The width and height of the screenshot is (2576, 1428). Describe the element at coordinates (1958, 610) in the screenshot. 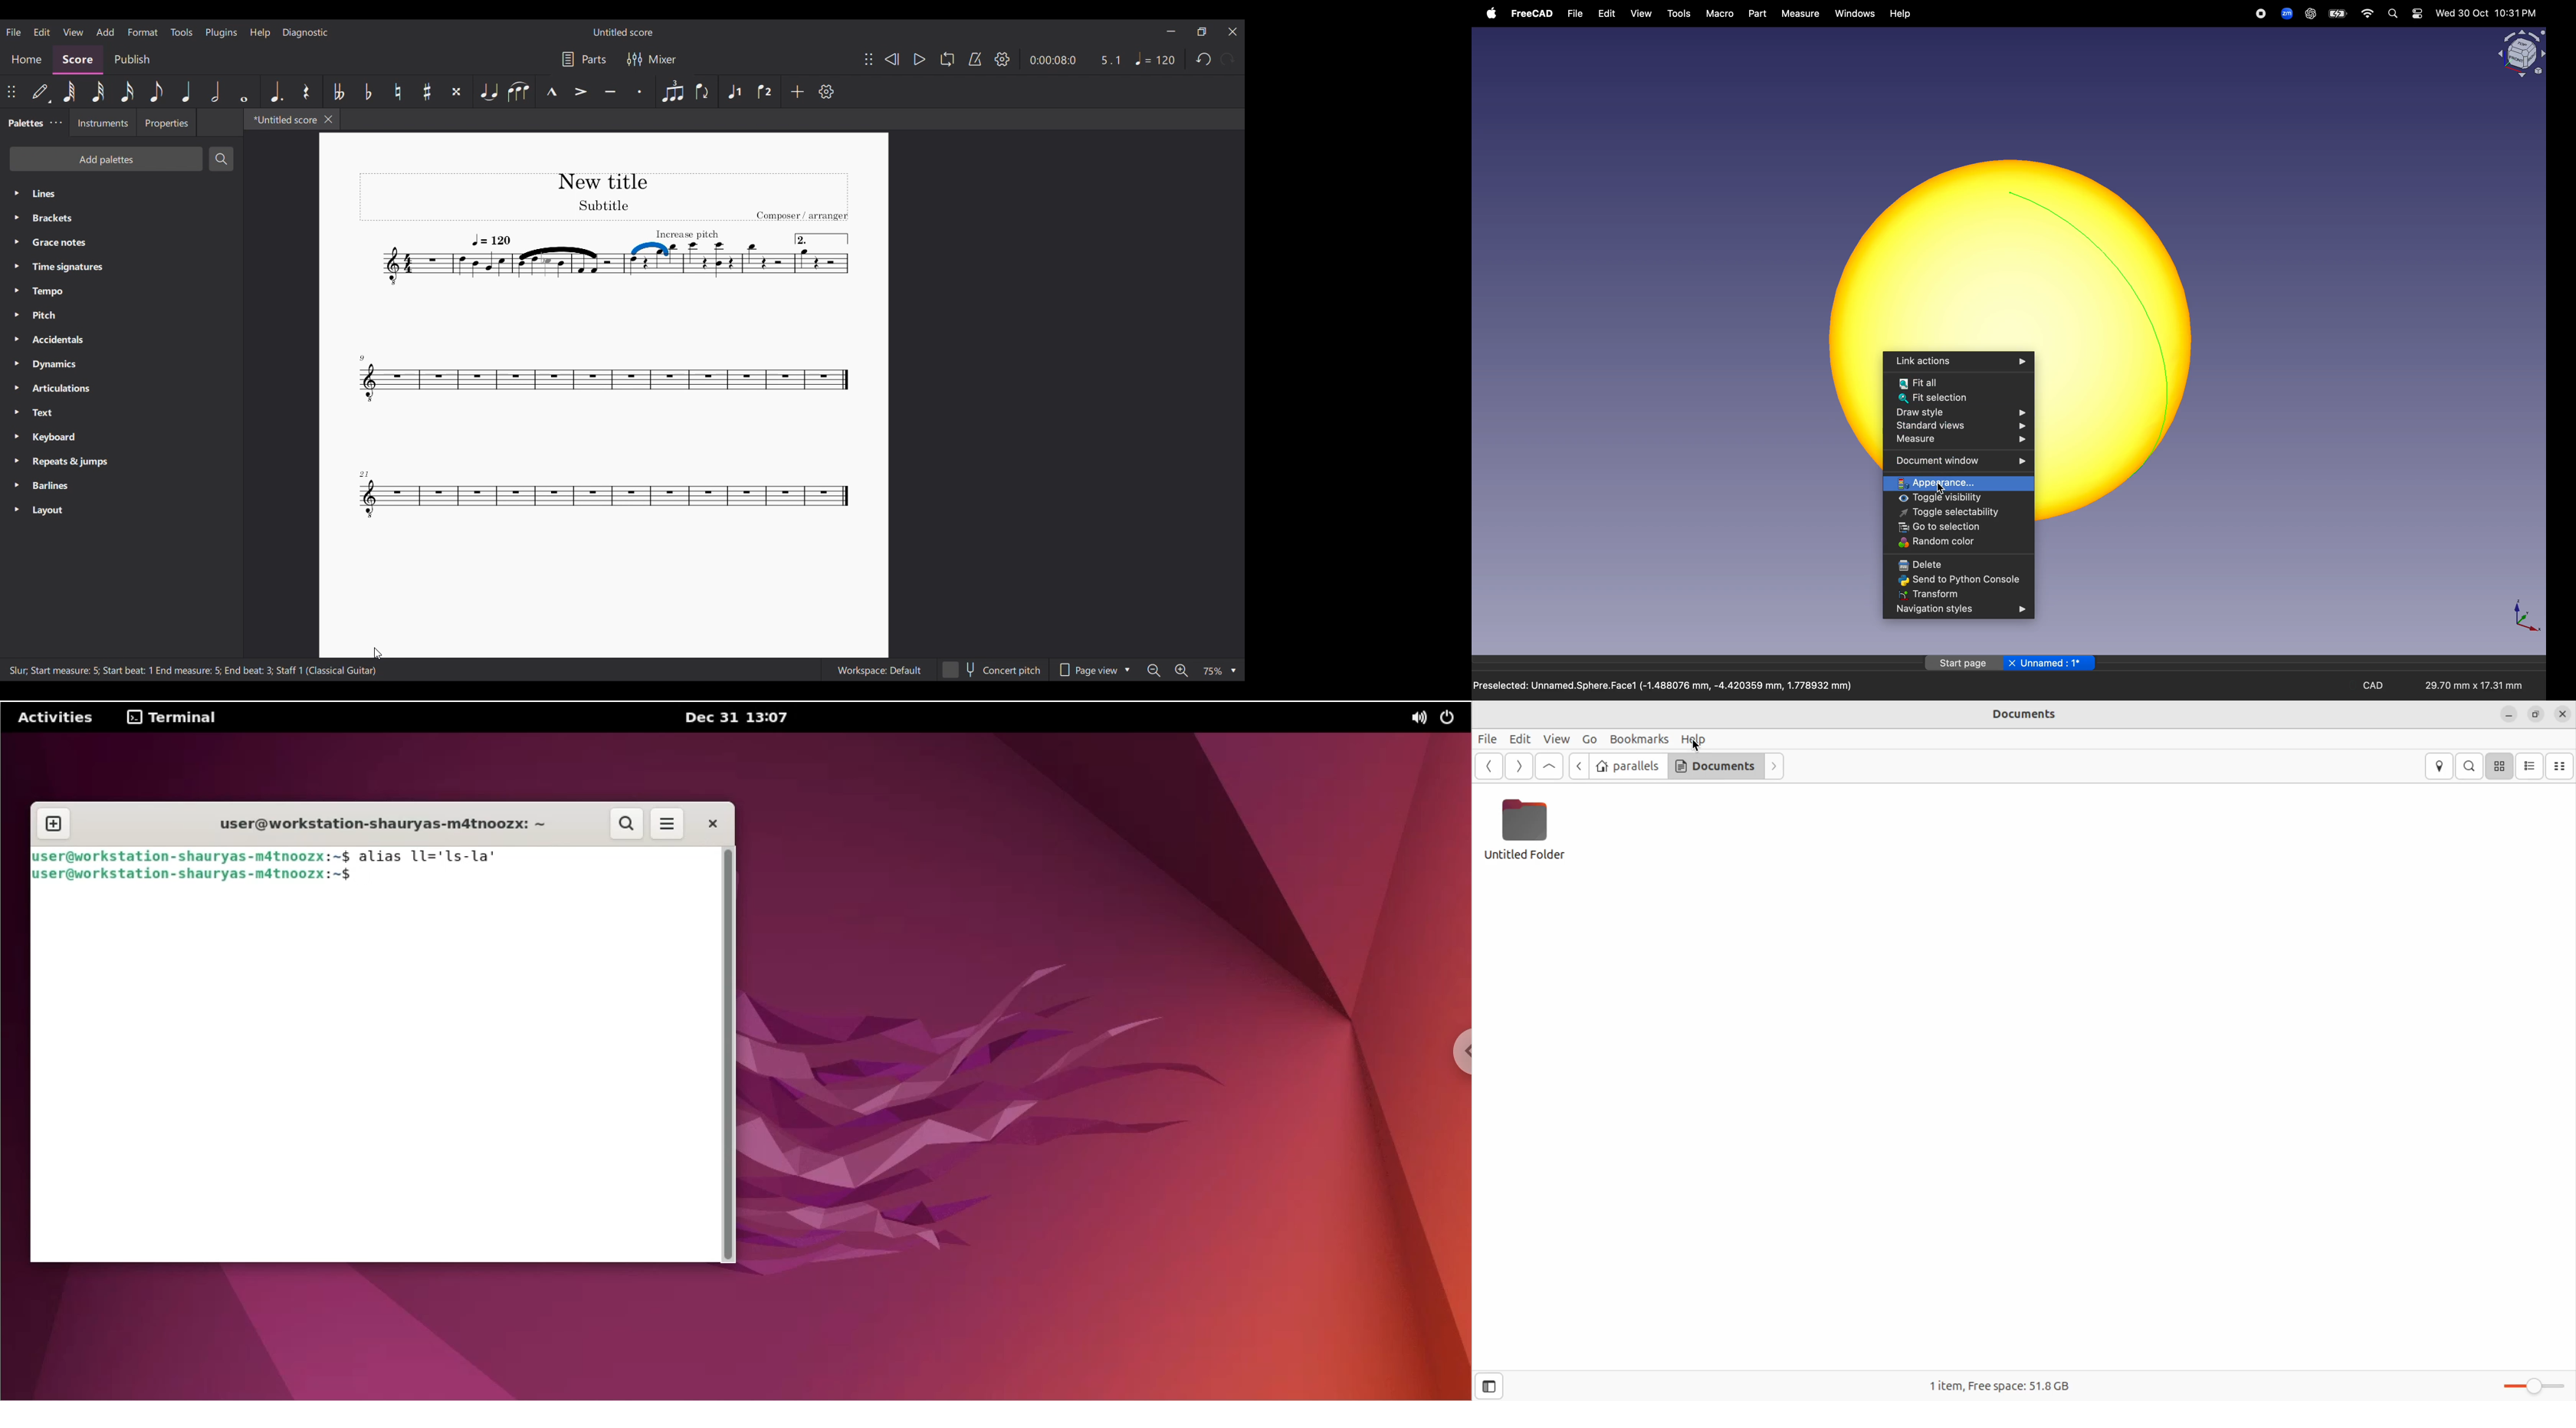

I see `navigation styles` at that location.